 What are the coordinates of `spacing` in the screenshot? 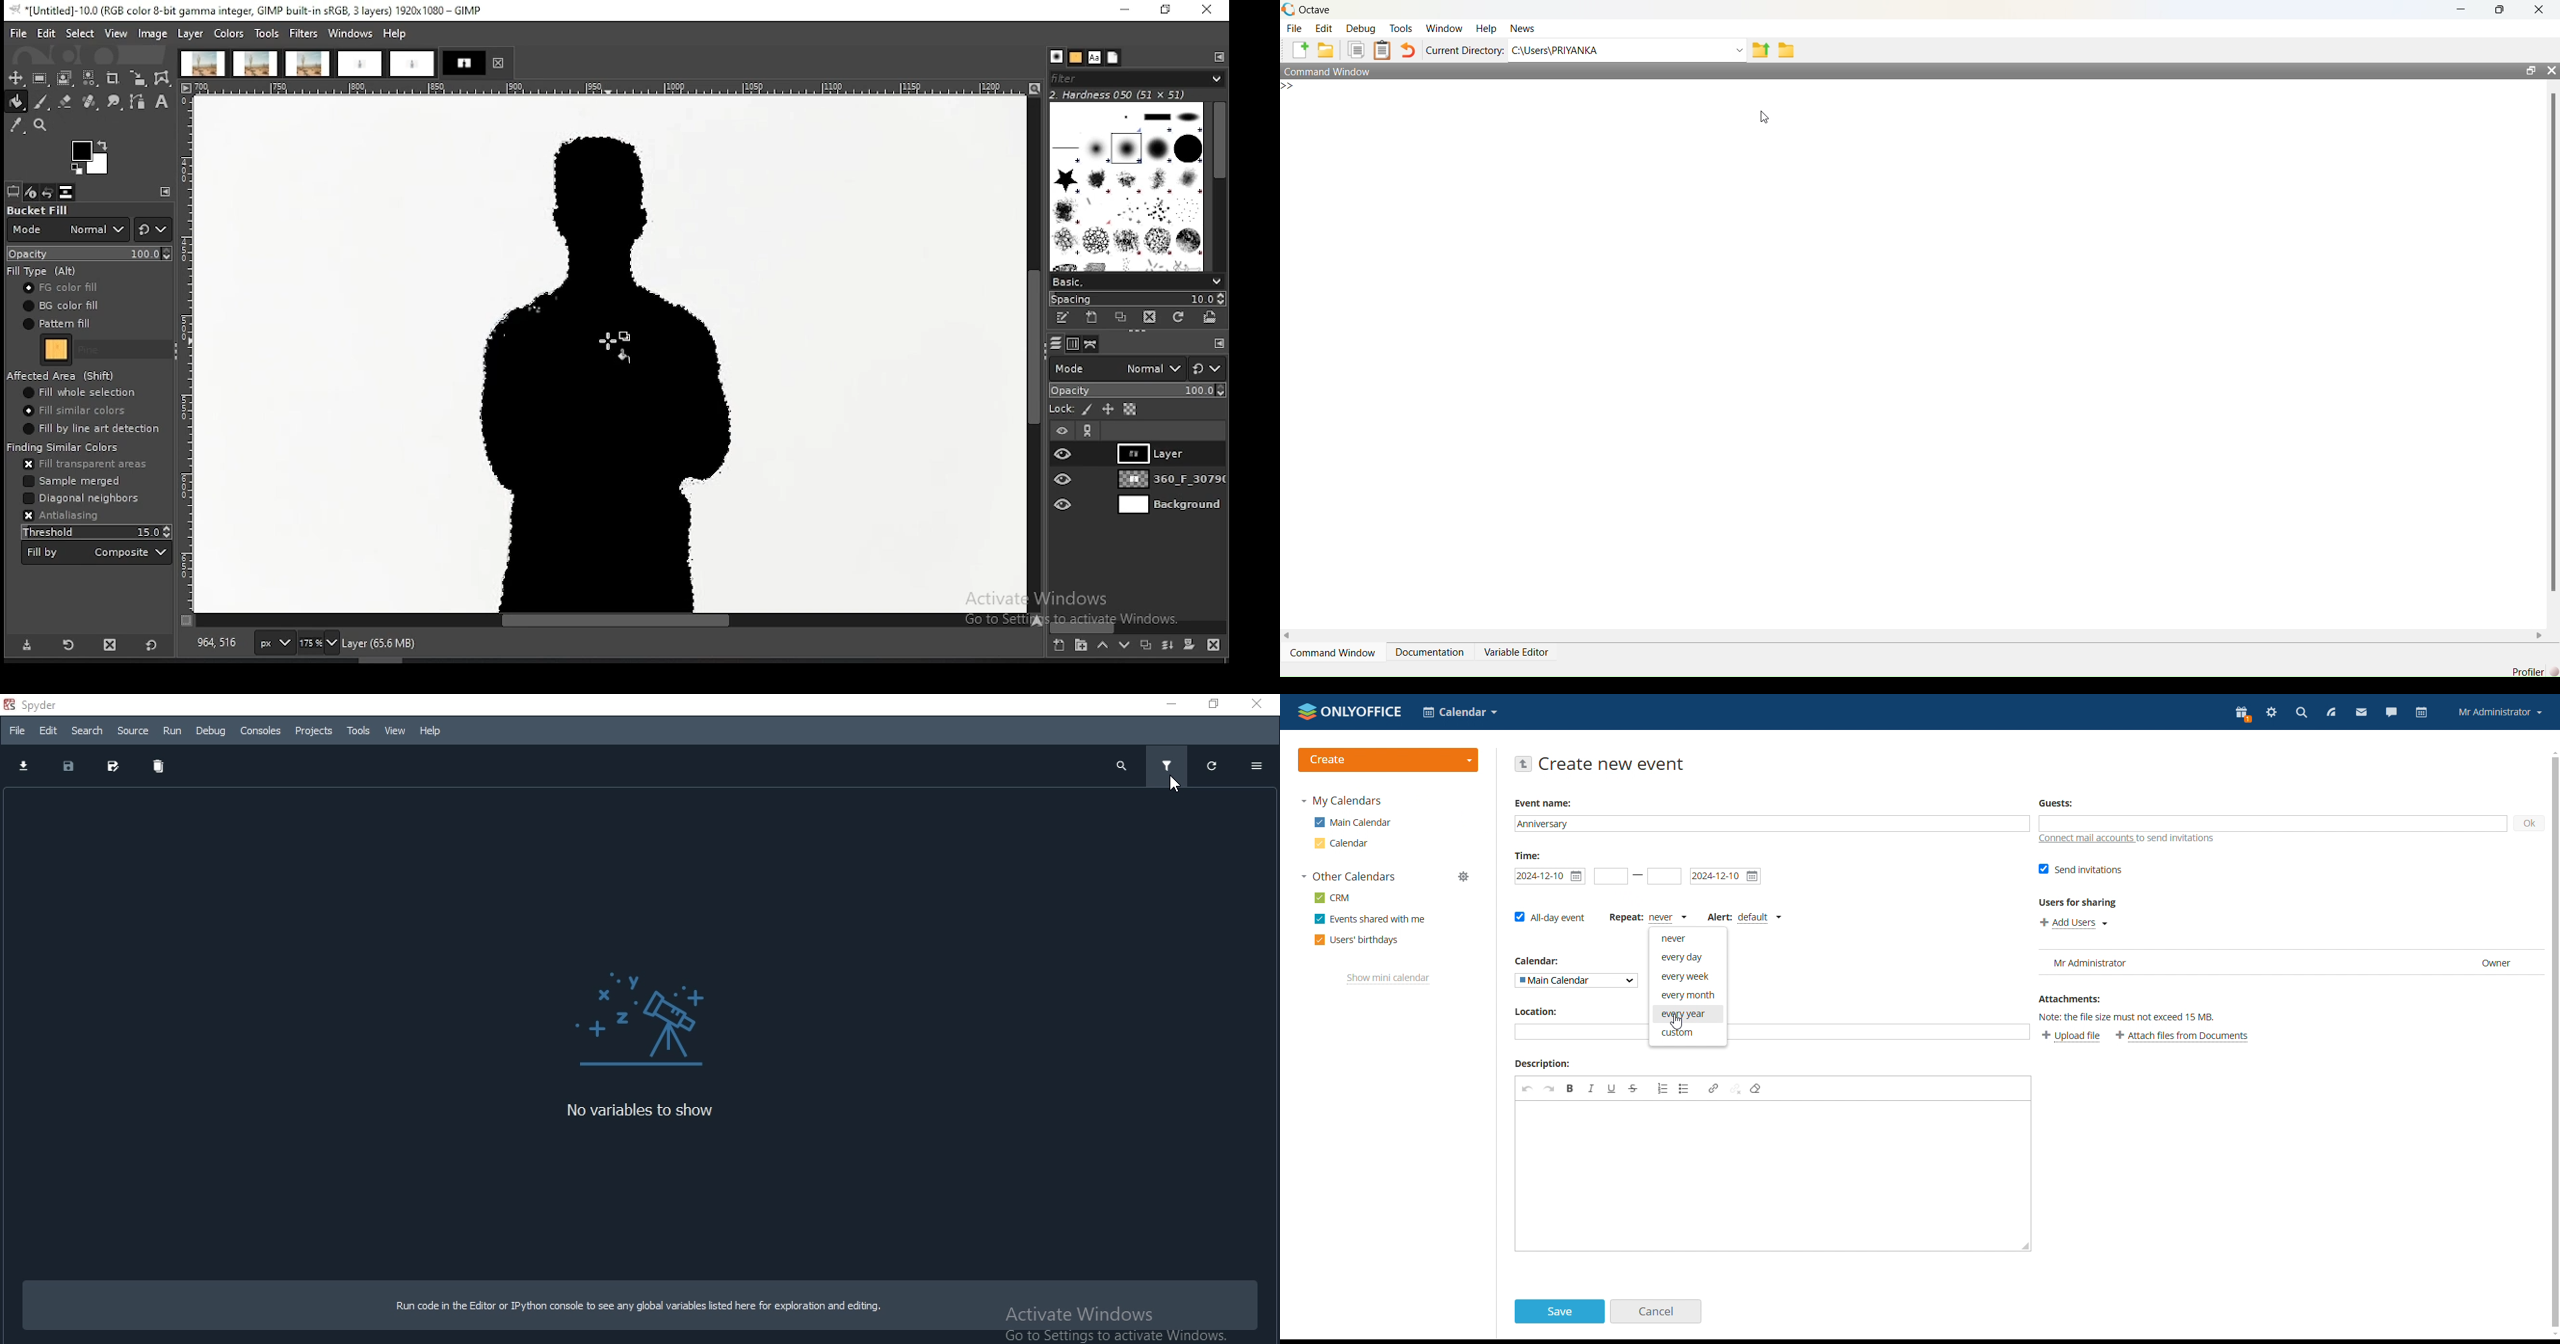 It's located at (1135, 300).